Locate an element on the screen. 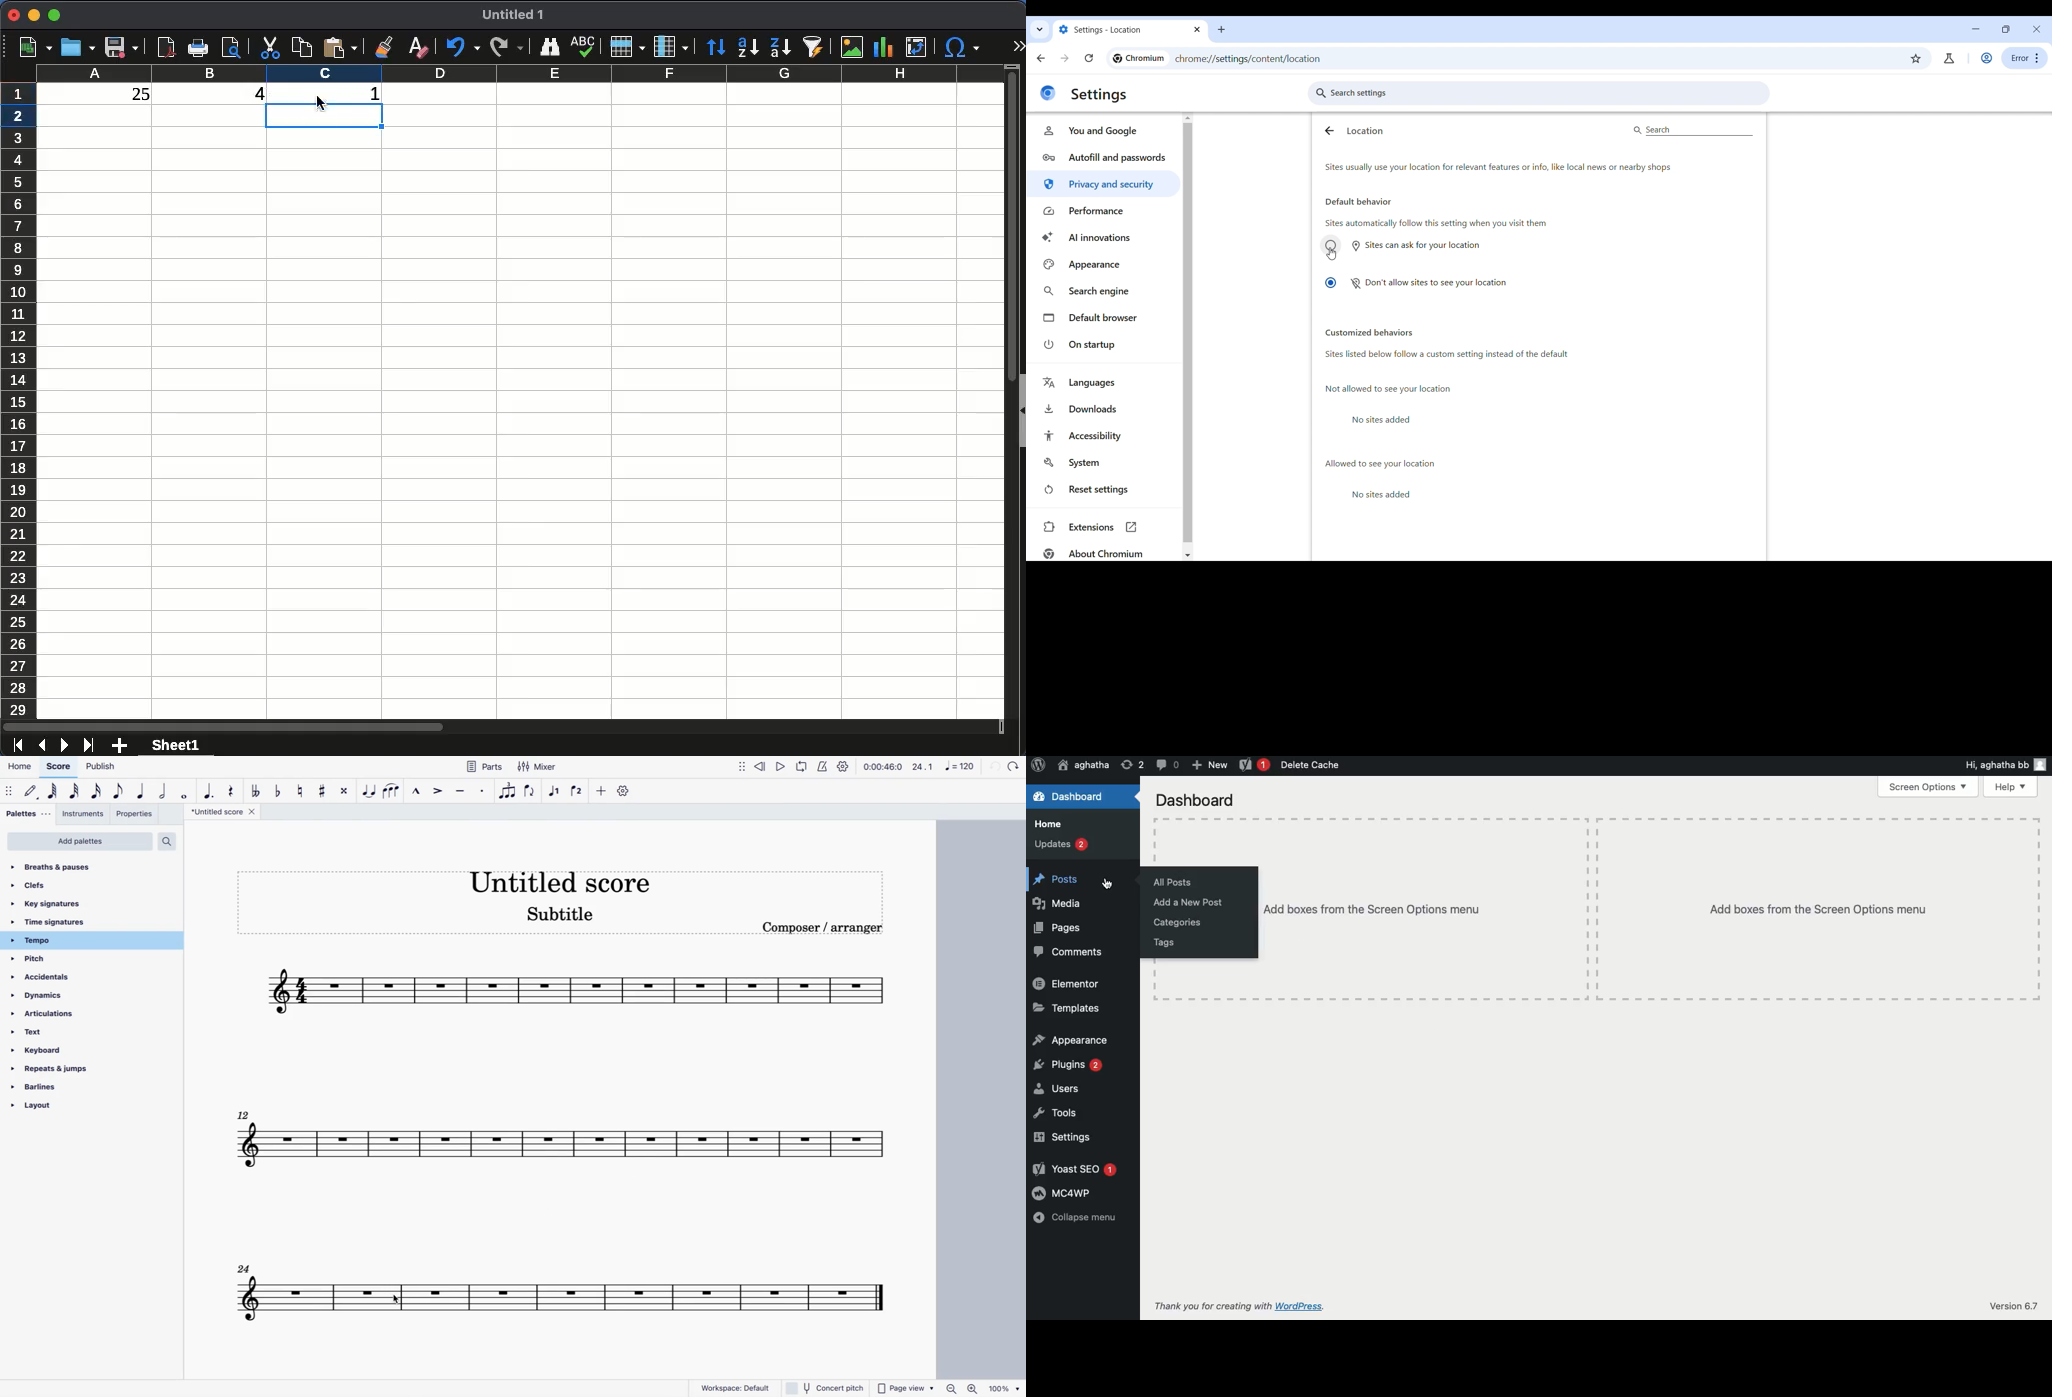  slur is located at coordinates (392, 791).